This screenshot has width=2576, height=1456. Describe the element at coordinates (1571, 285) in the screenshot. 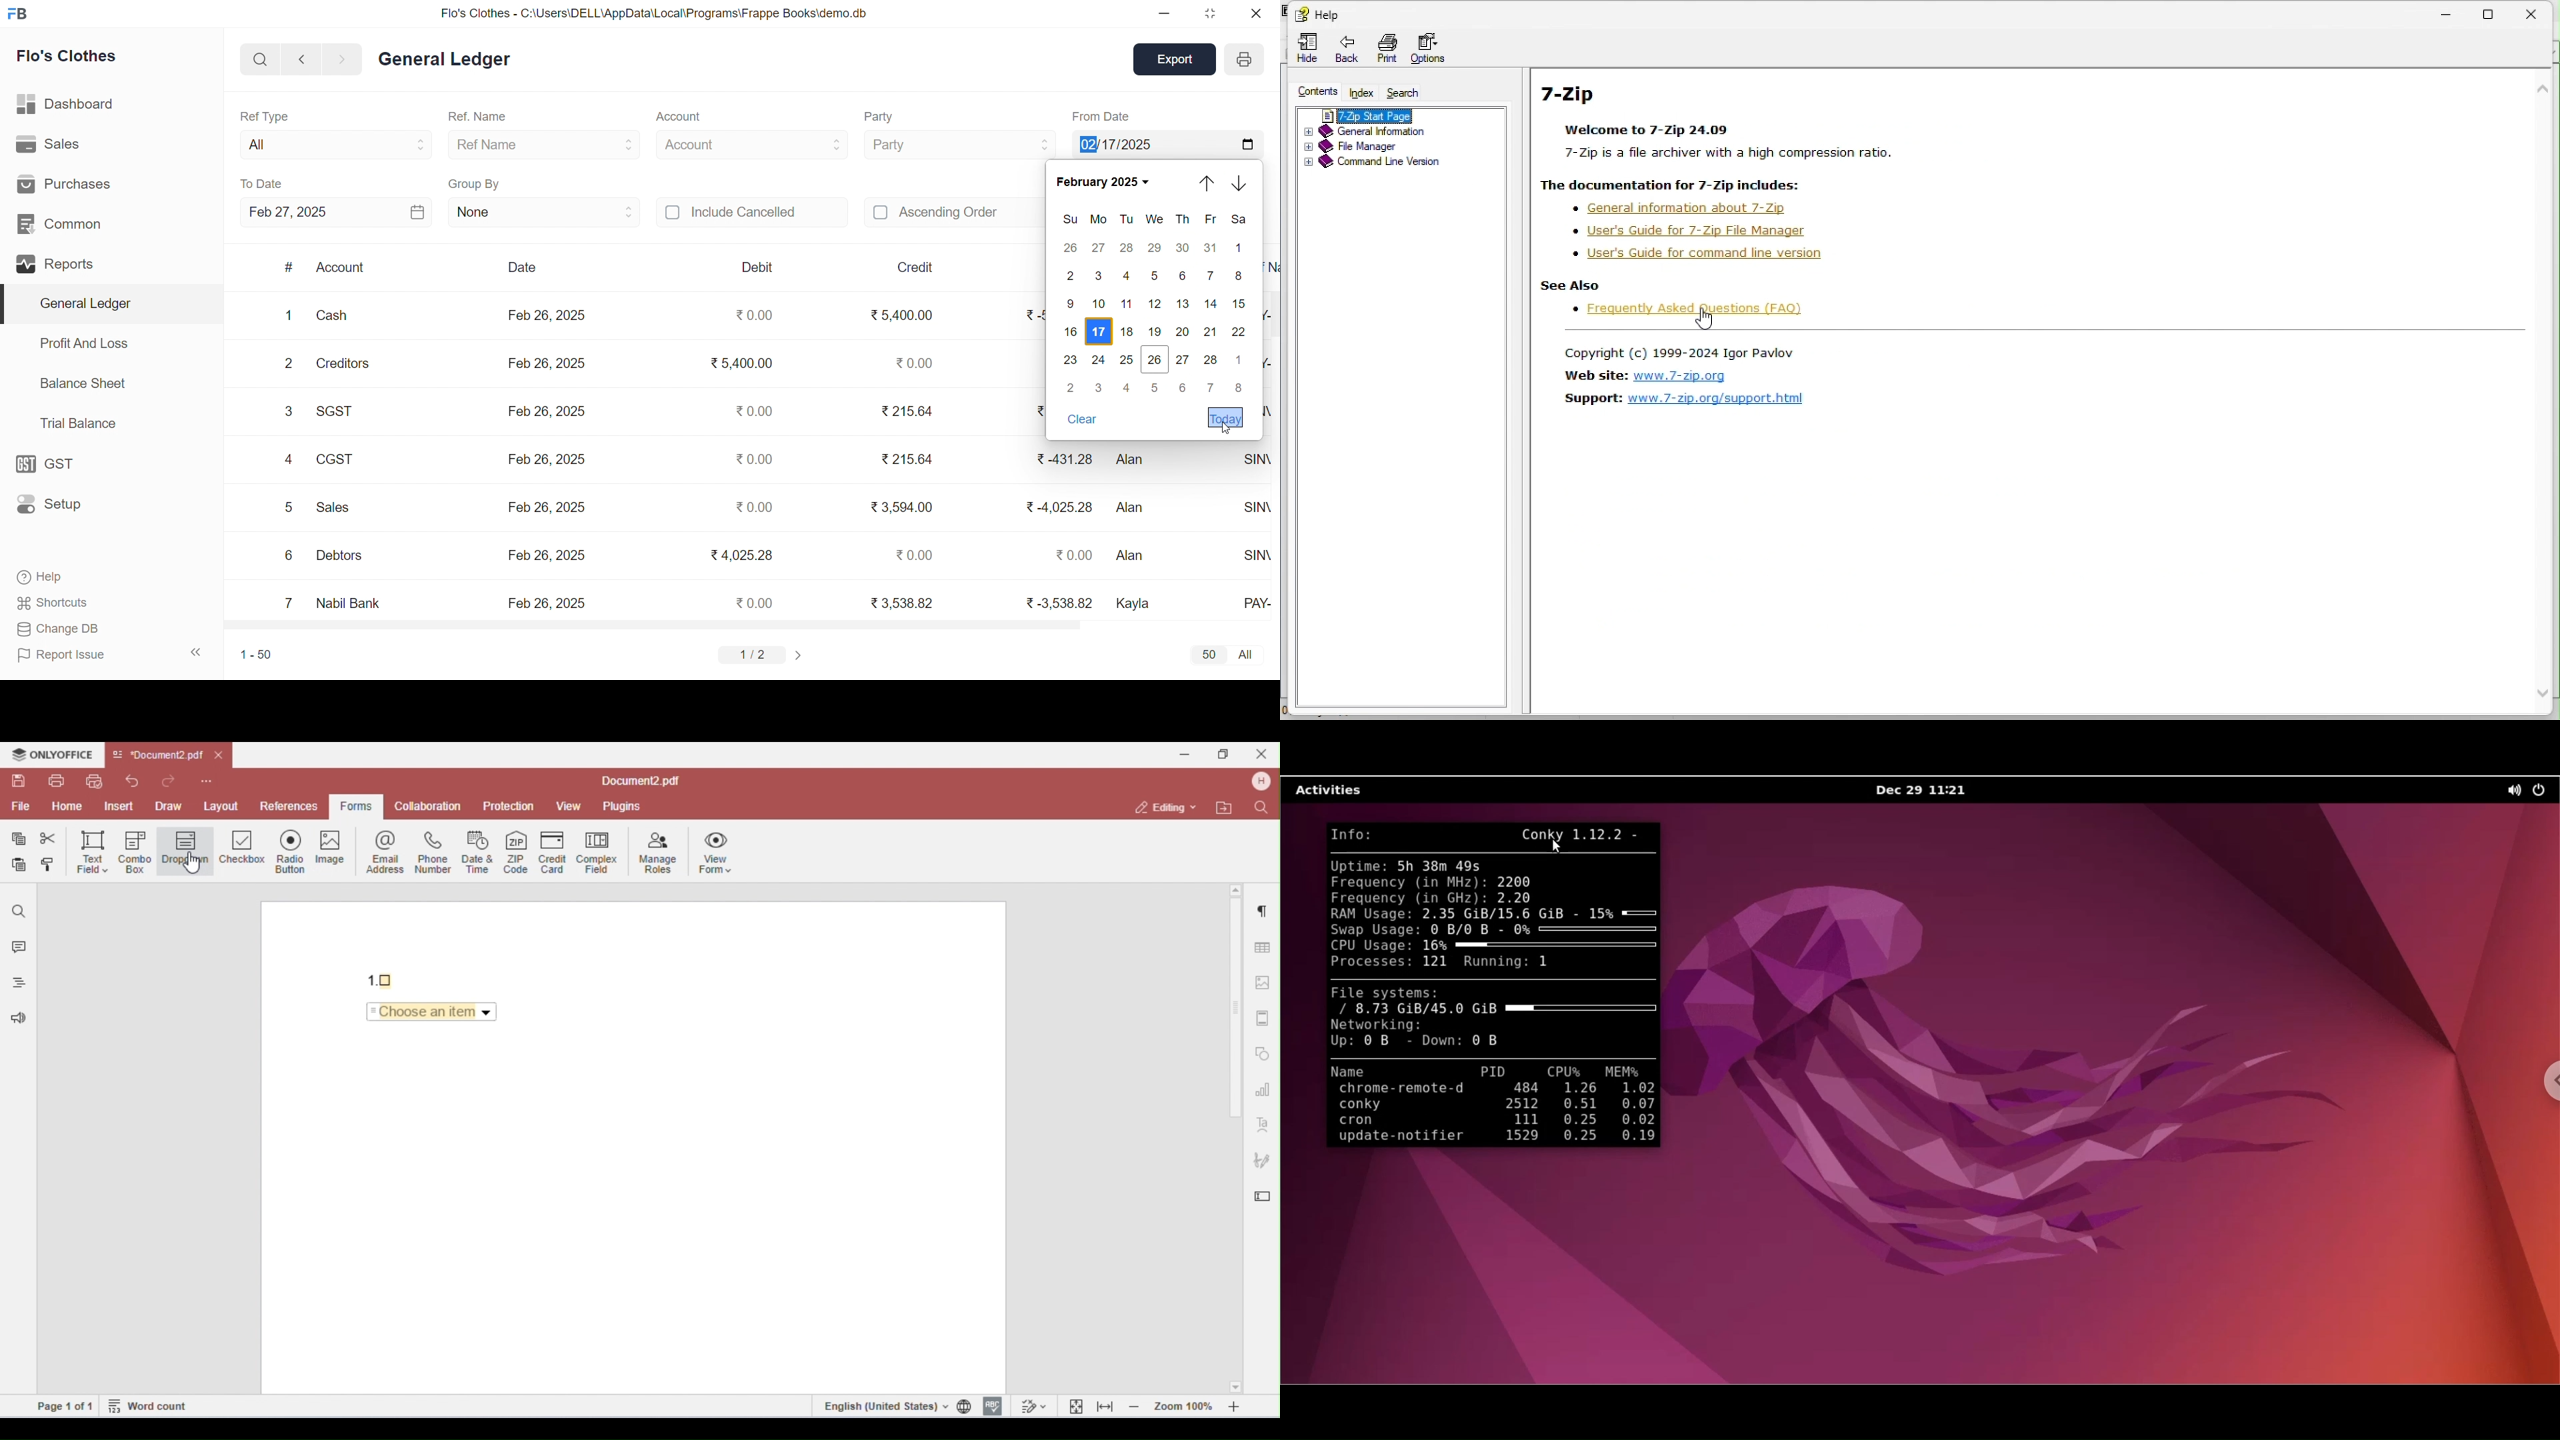

I see `see also` at that location.